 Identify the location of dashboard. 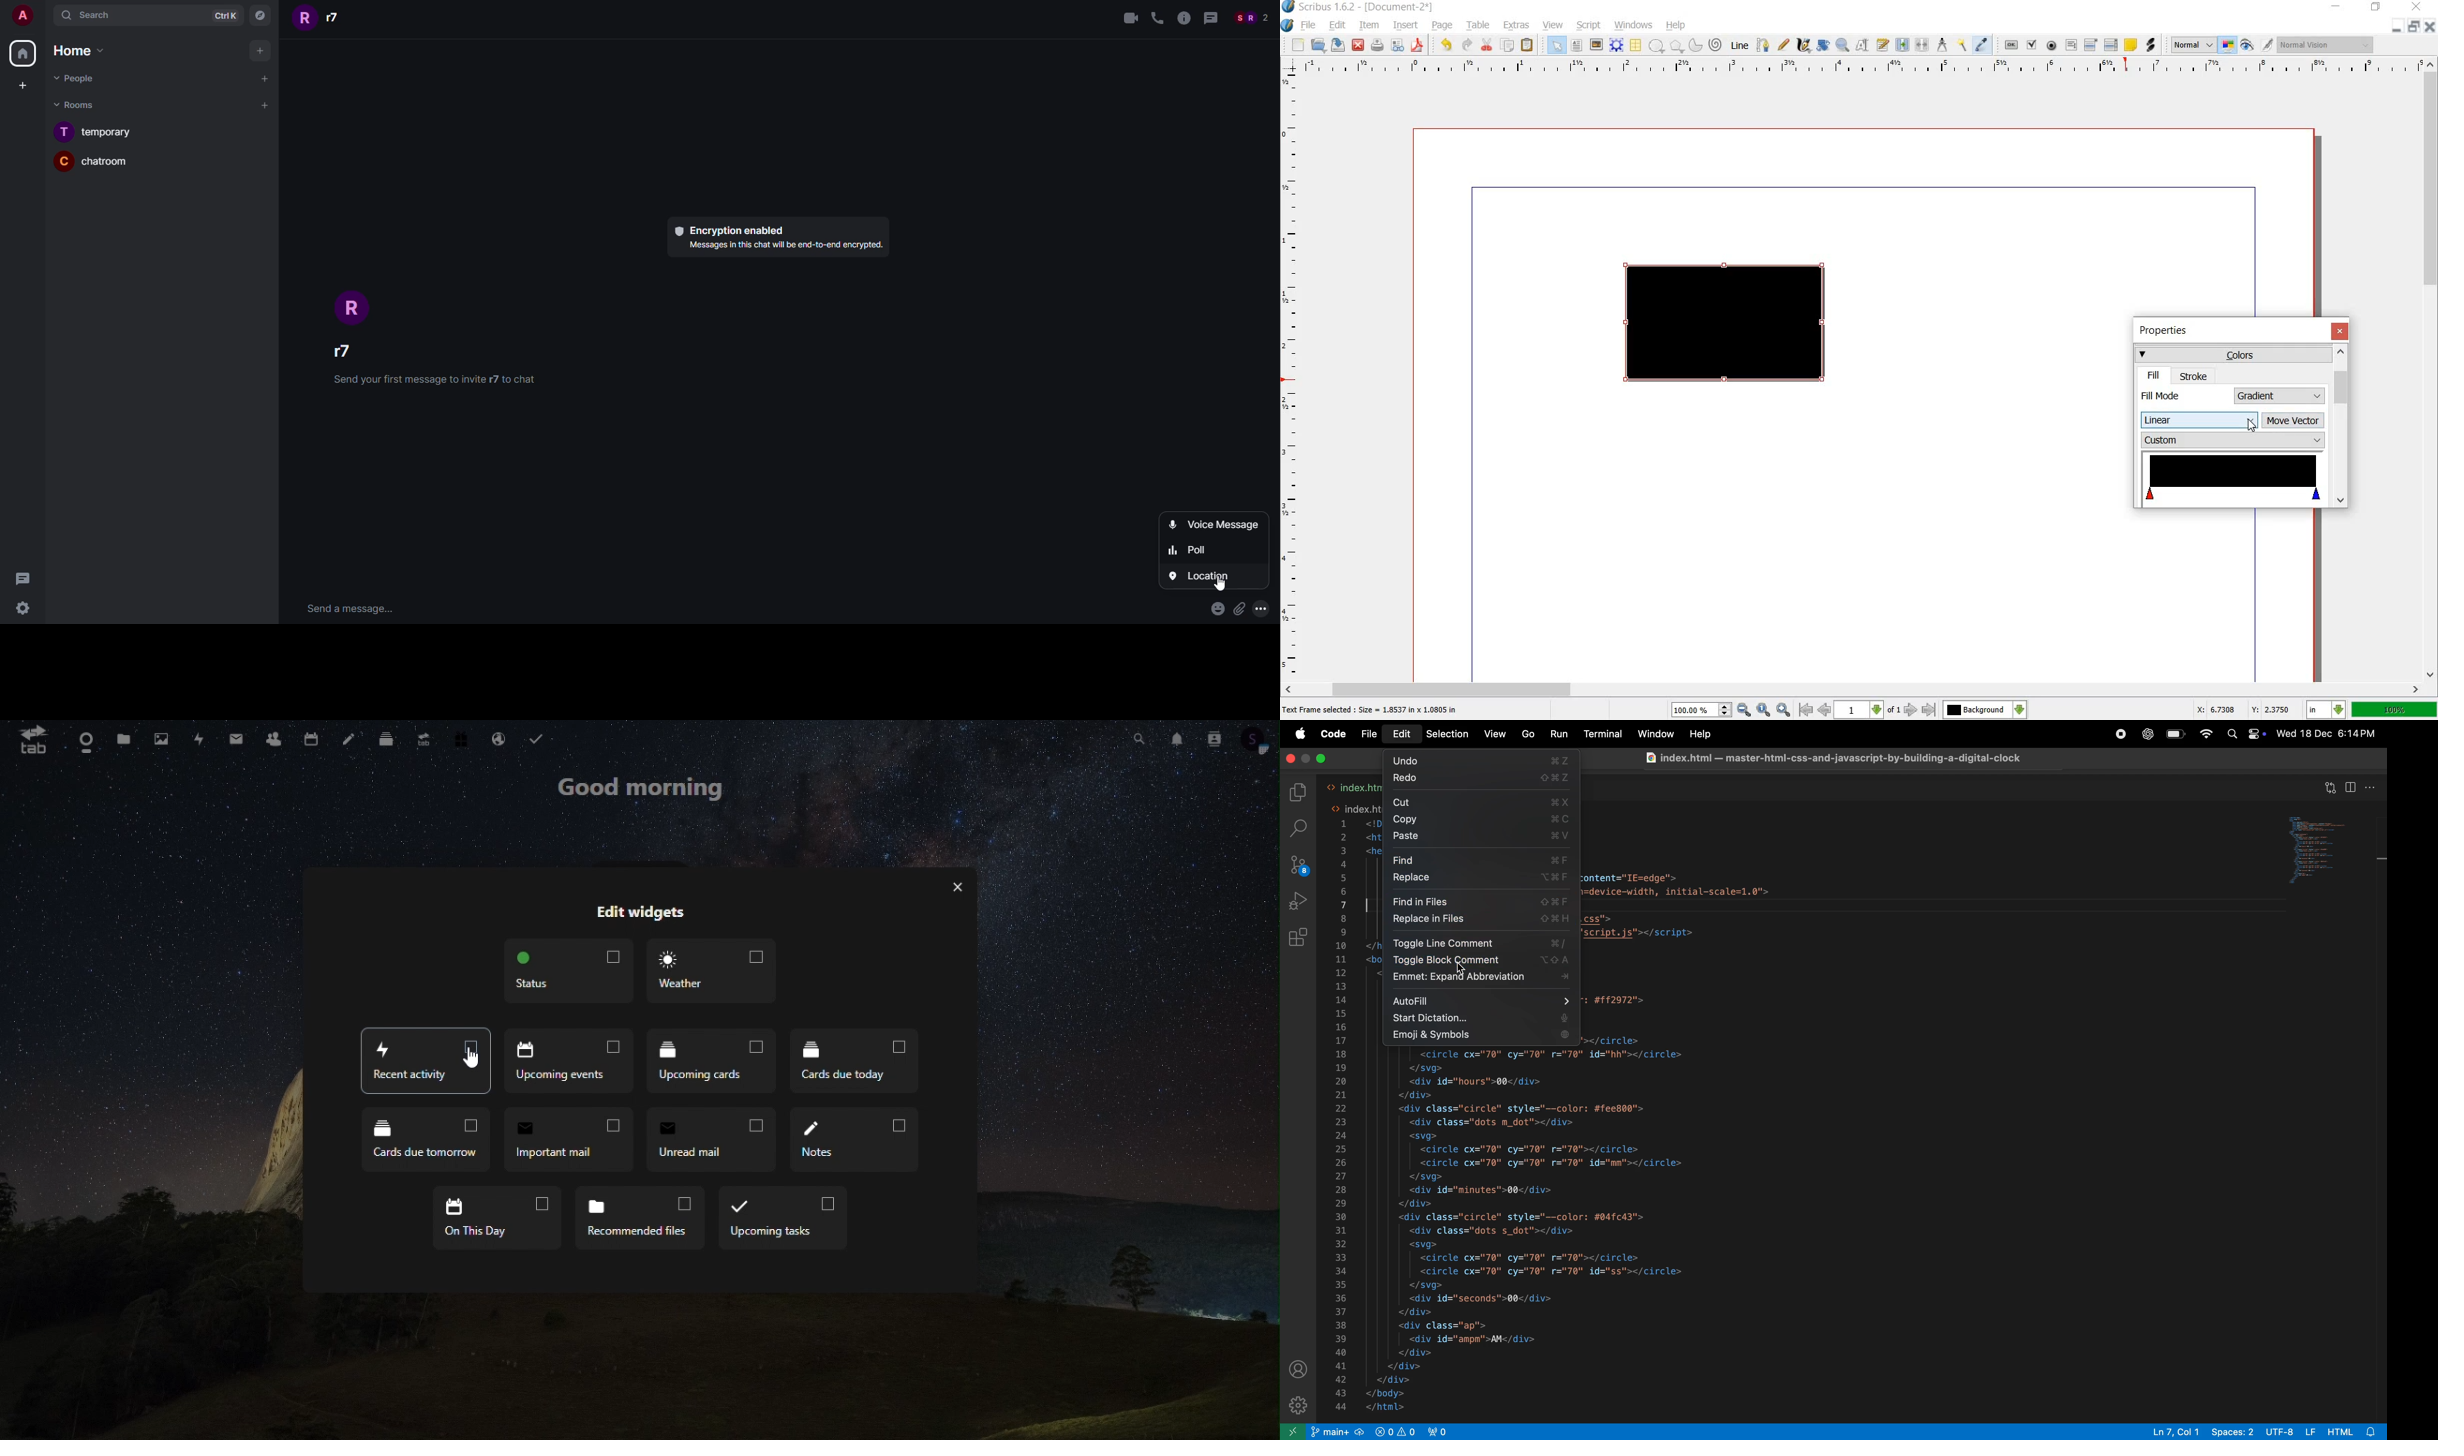
(85, 741).